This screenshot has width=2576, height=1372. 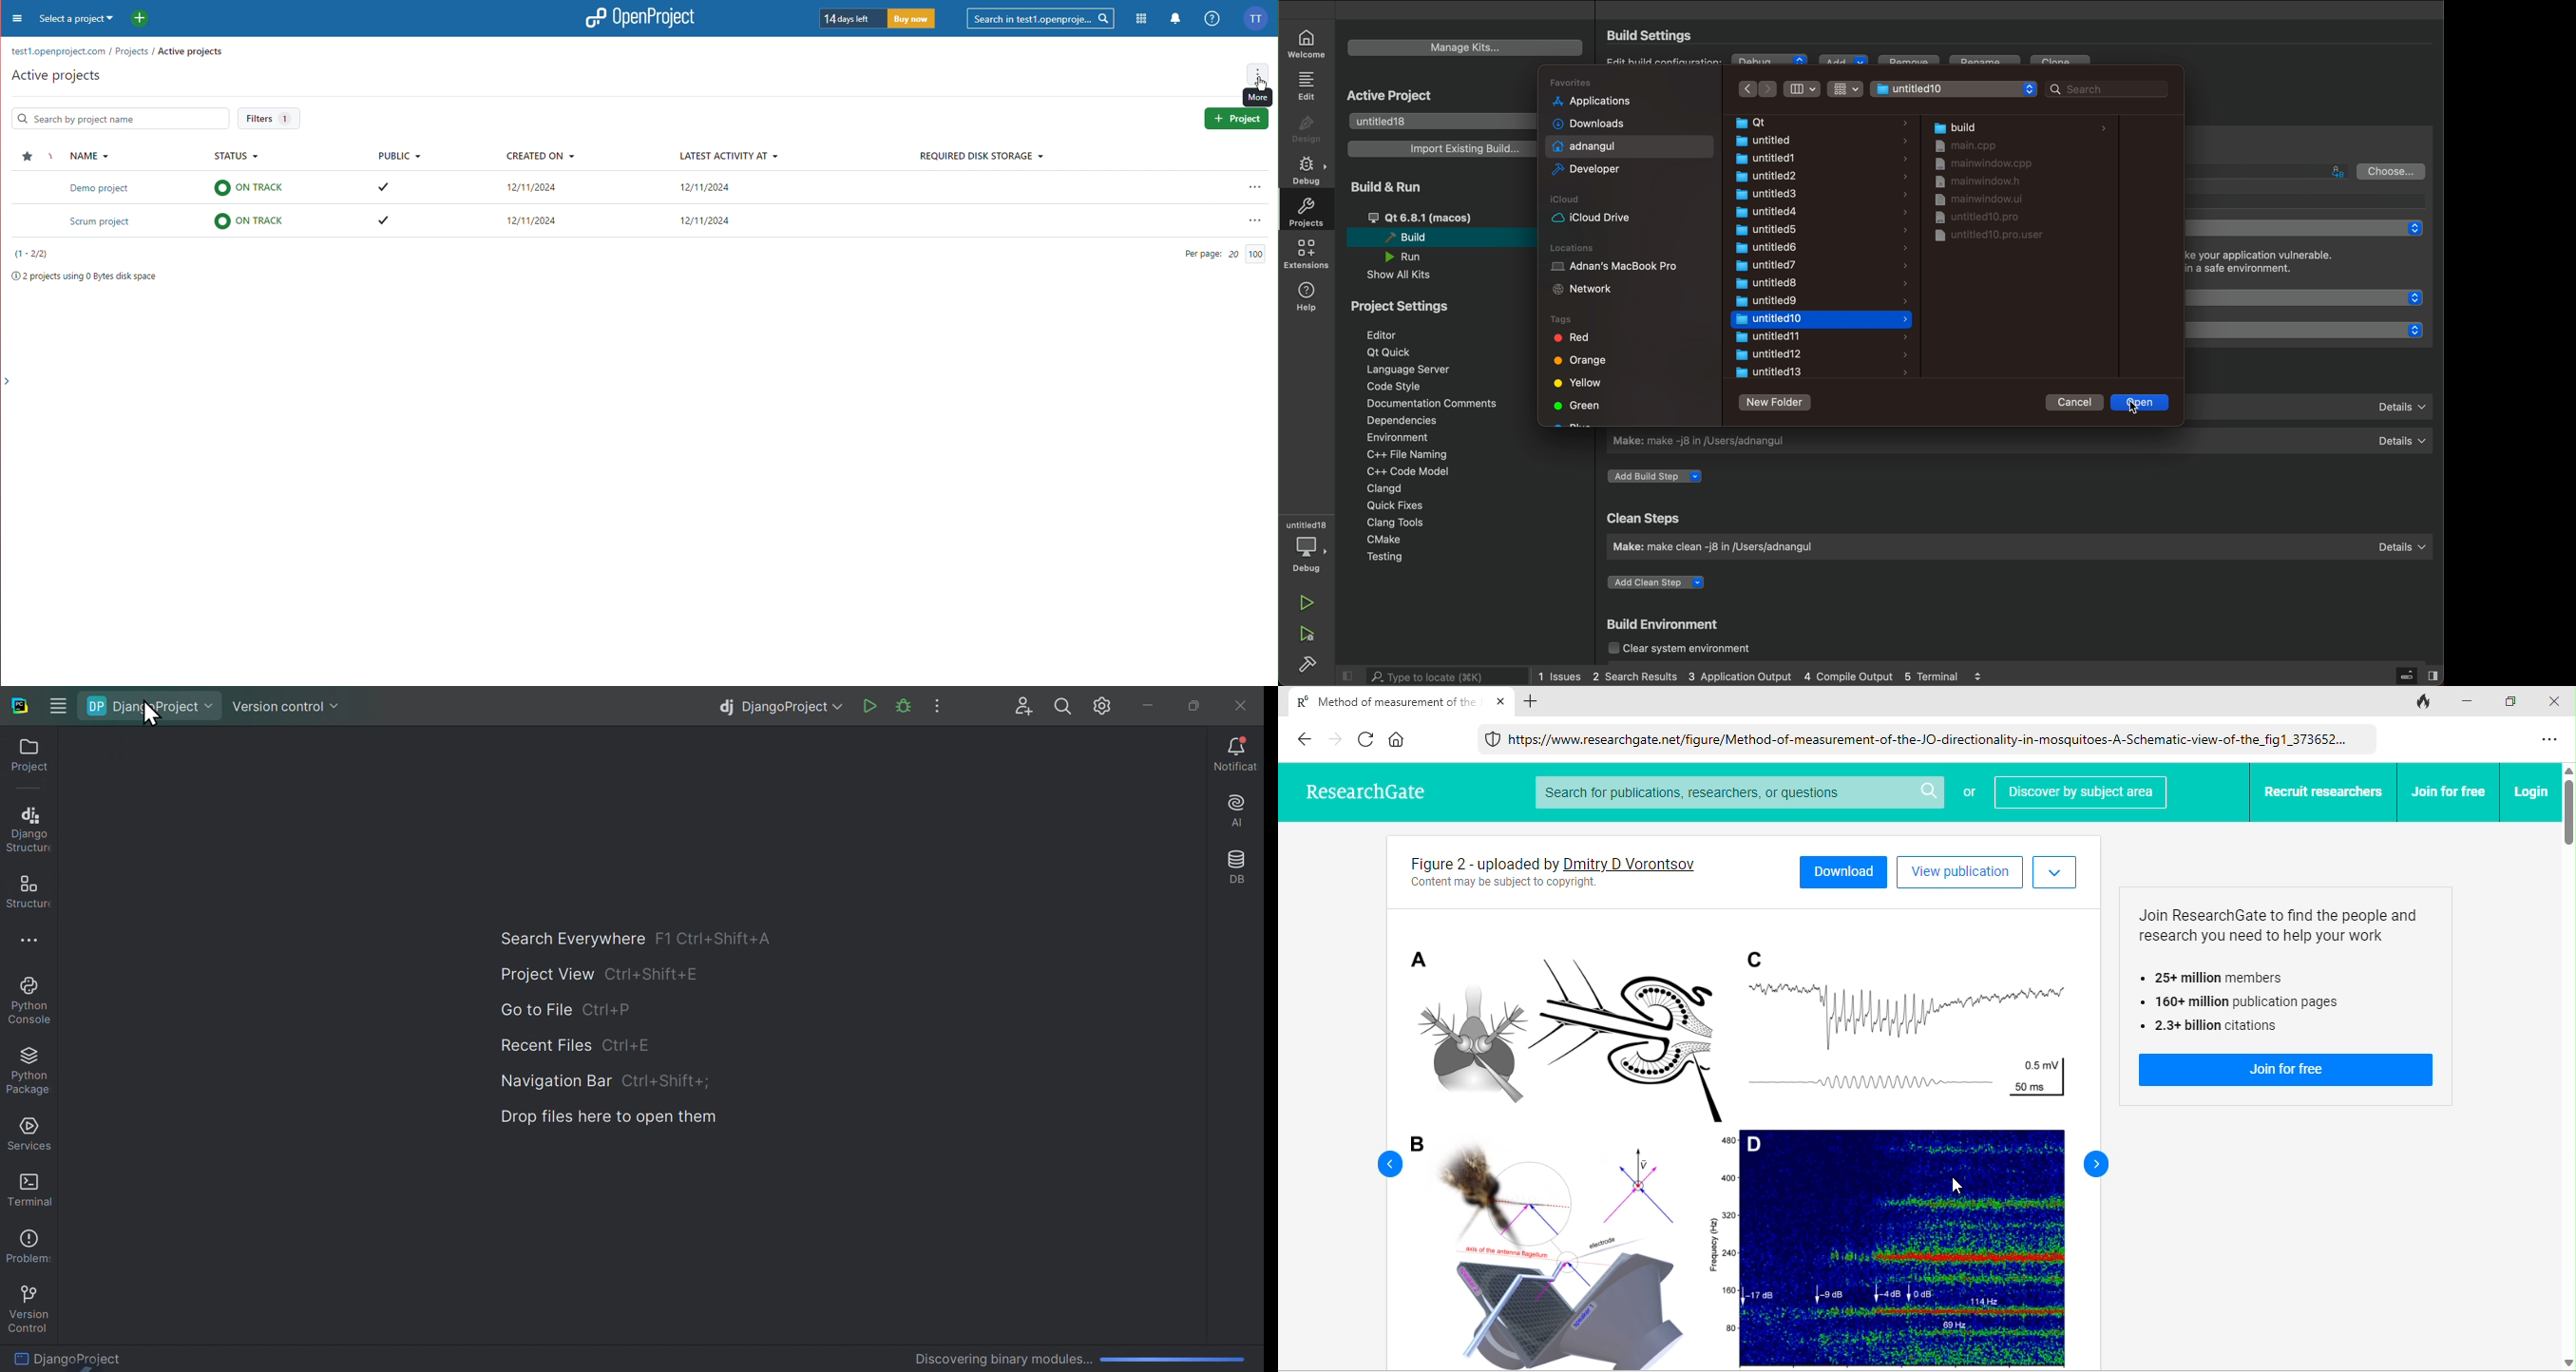 I want to click on help, so click(x=1306, y=297).